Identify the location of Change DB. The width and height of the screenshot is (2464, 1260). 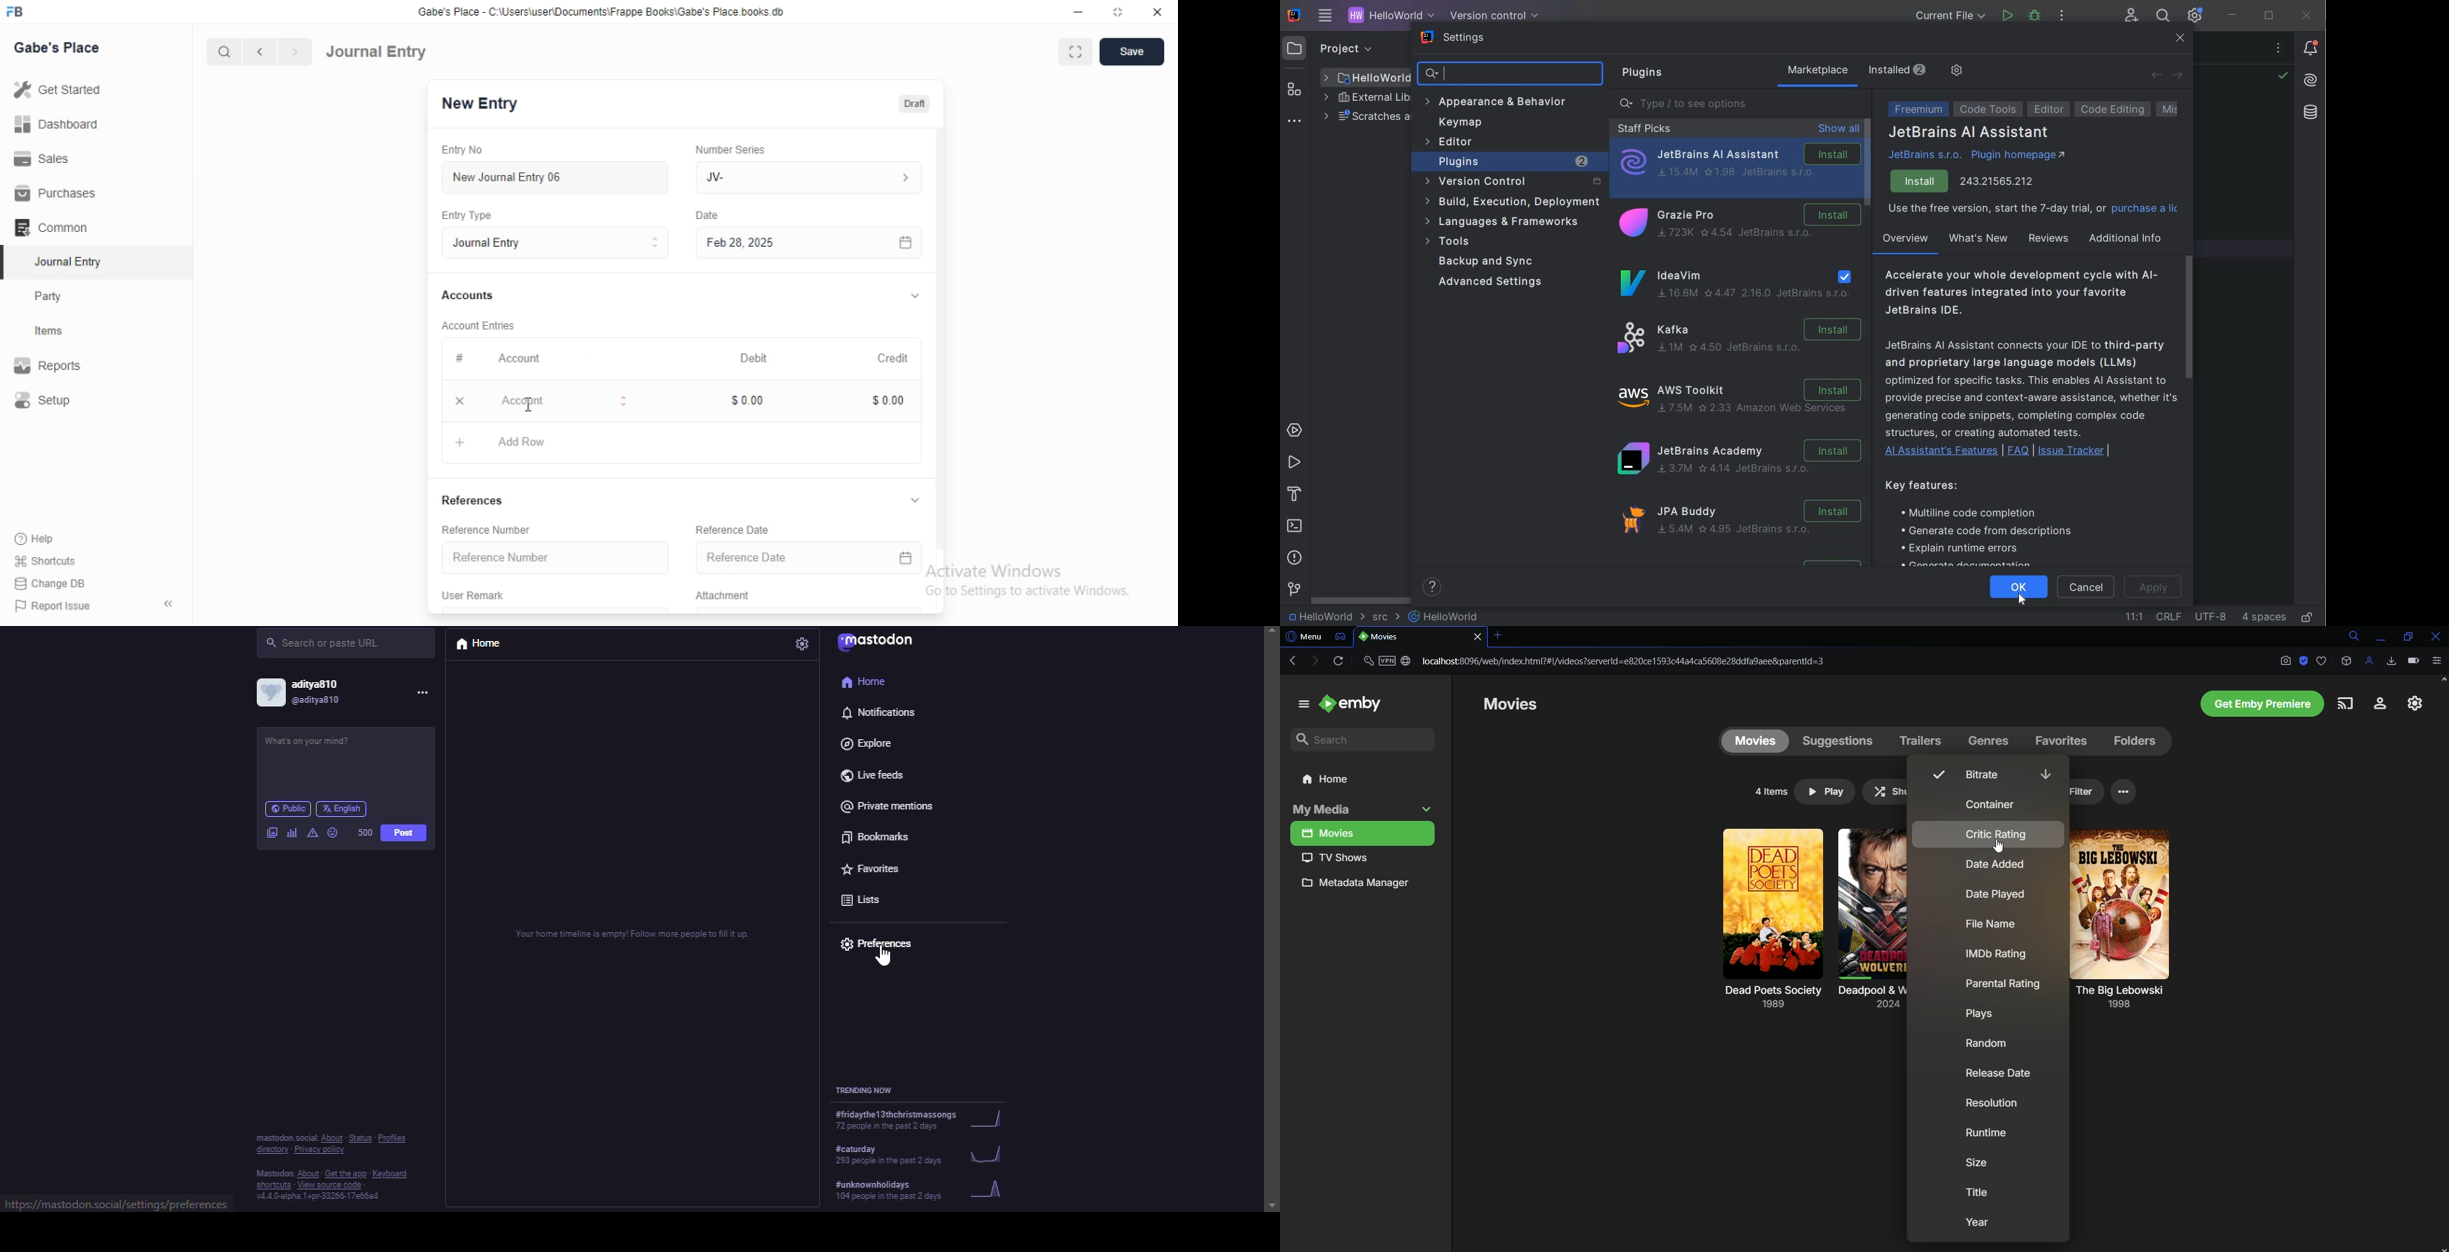
(55, 583).